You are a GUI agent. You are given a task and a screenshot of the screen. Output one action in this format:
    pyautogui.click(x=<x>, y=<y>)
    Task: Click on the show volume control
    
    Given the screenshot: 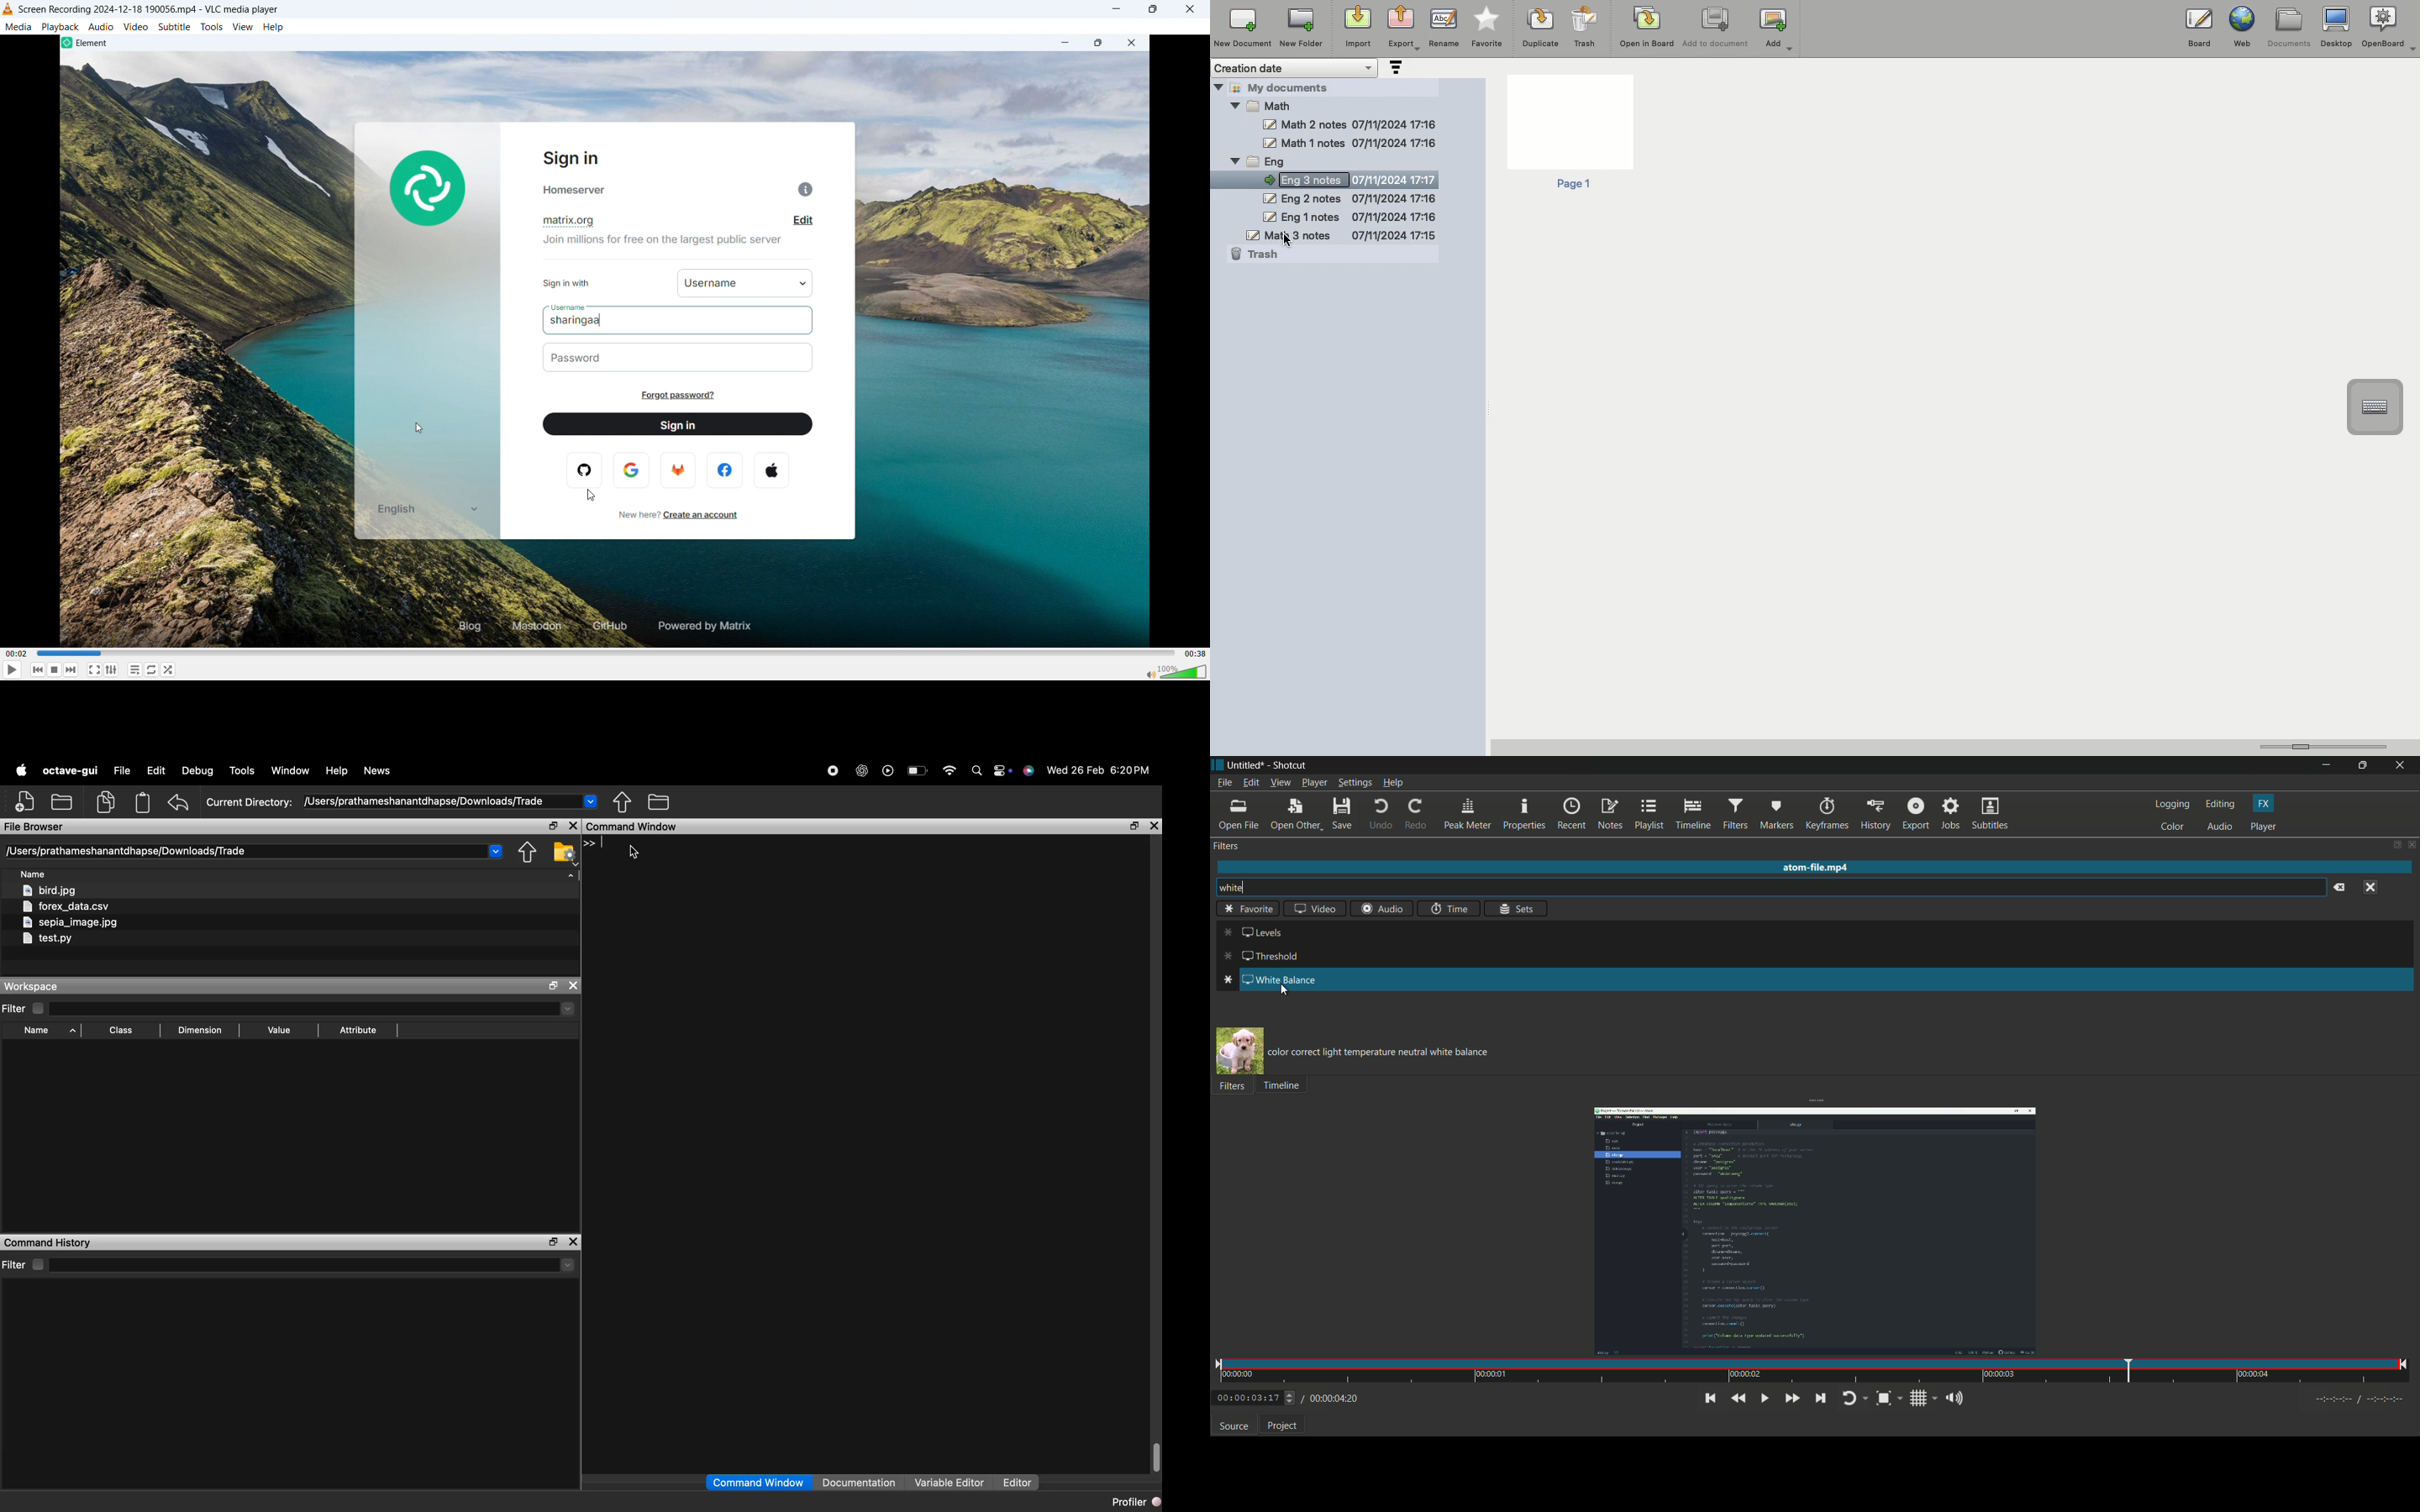 What is the action you would take?
    pyautogui.click(x=1957, y=1397)
    